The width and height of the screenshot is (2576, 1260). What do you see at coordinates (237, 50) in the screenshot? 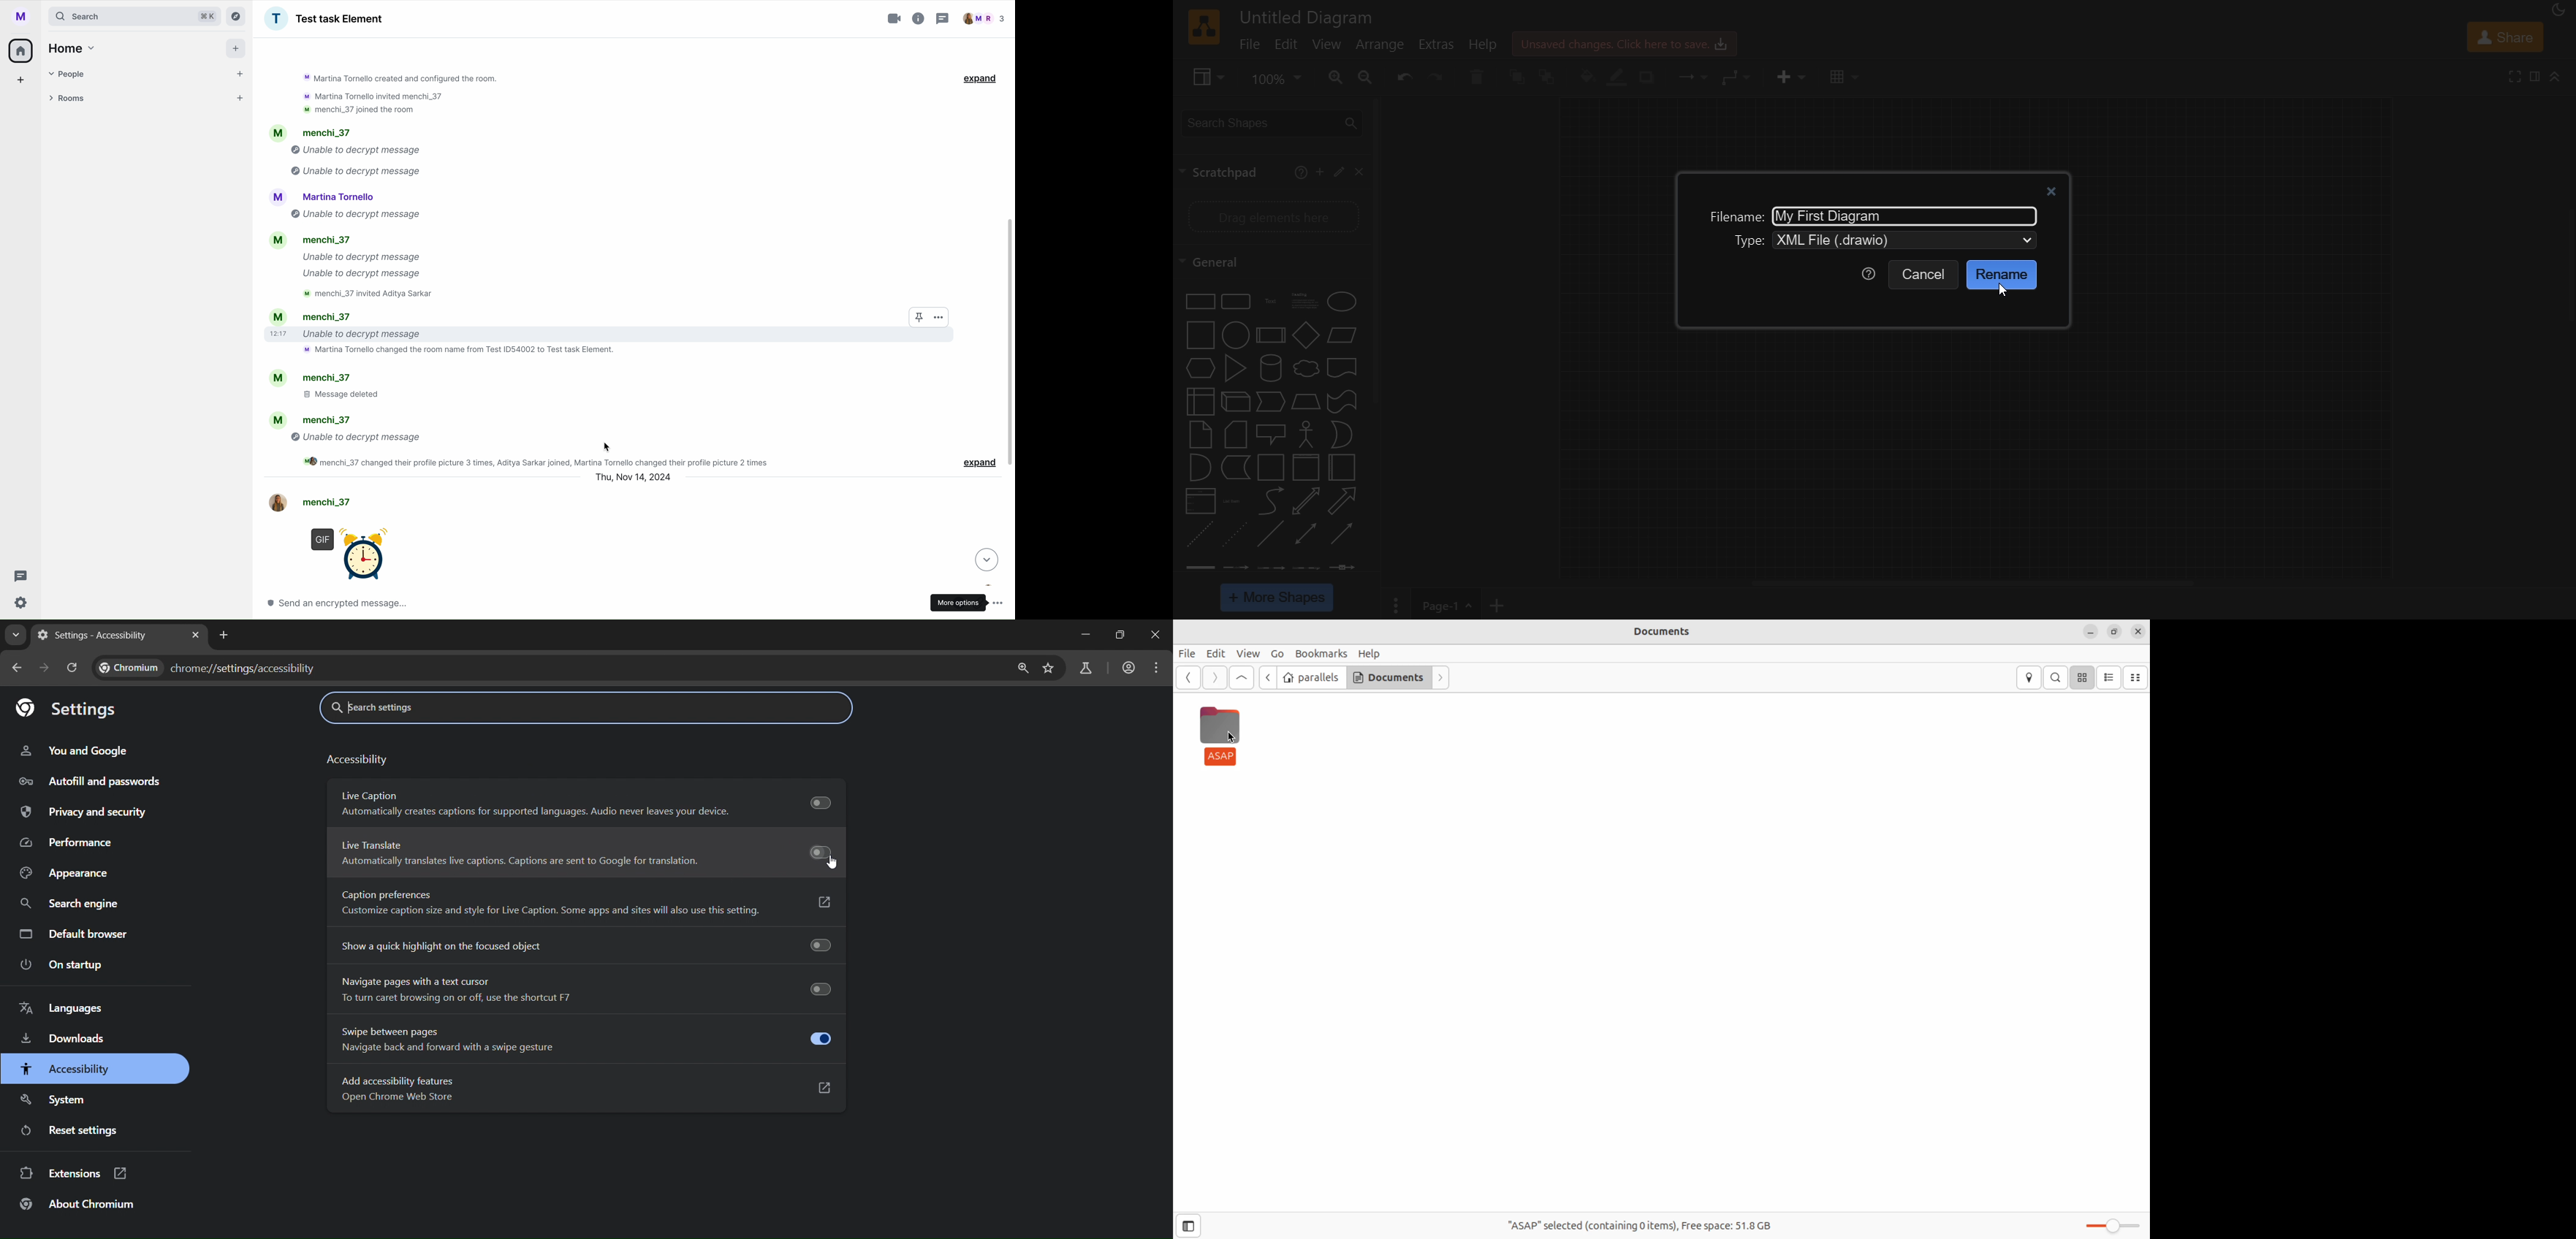
I see `add` at bounding box center [237, 50].